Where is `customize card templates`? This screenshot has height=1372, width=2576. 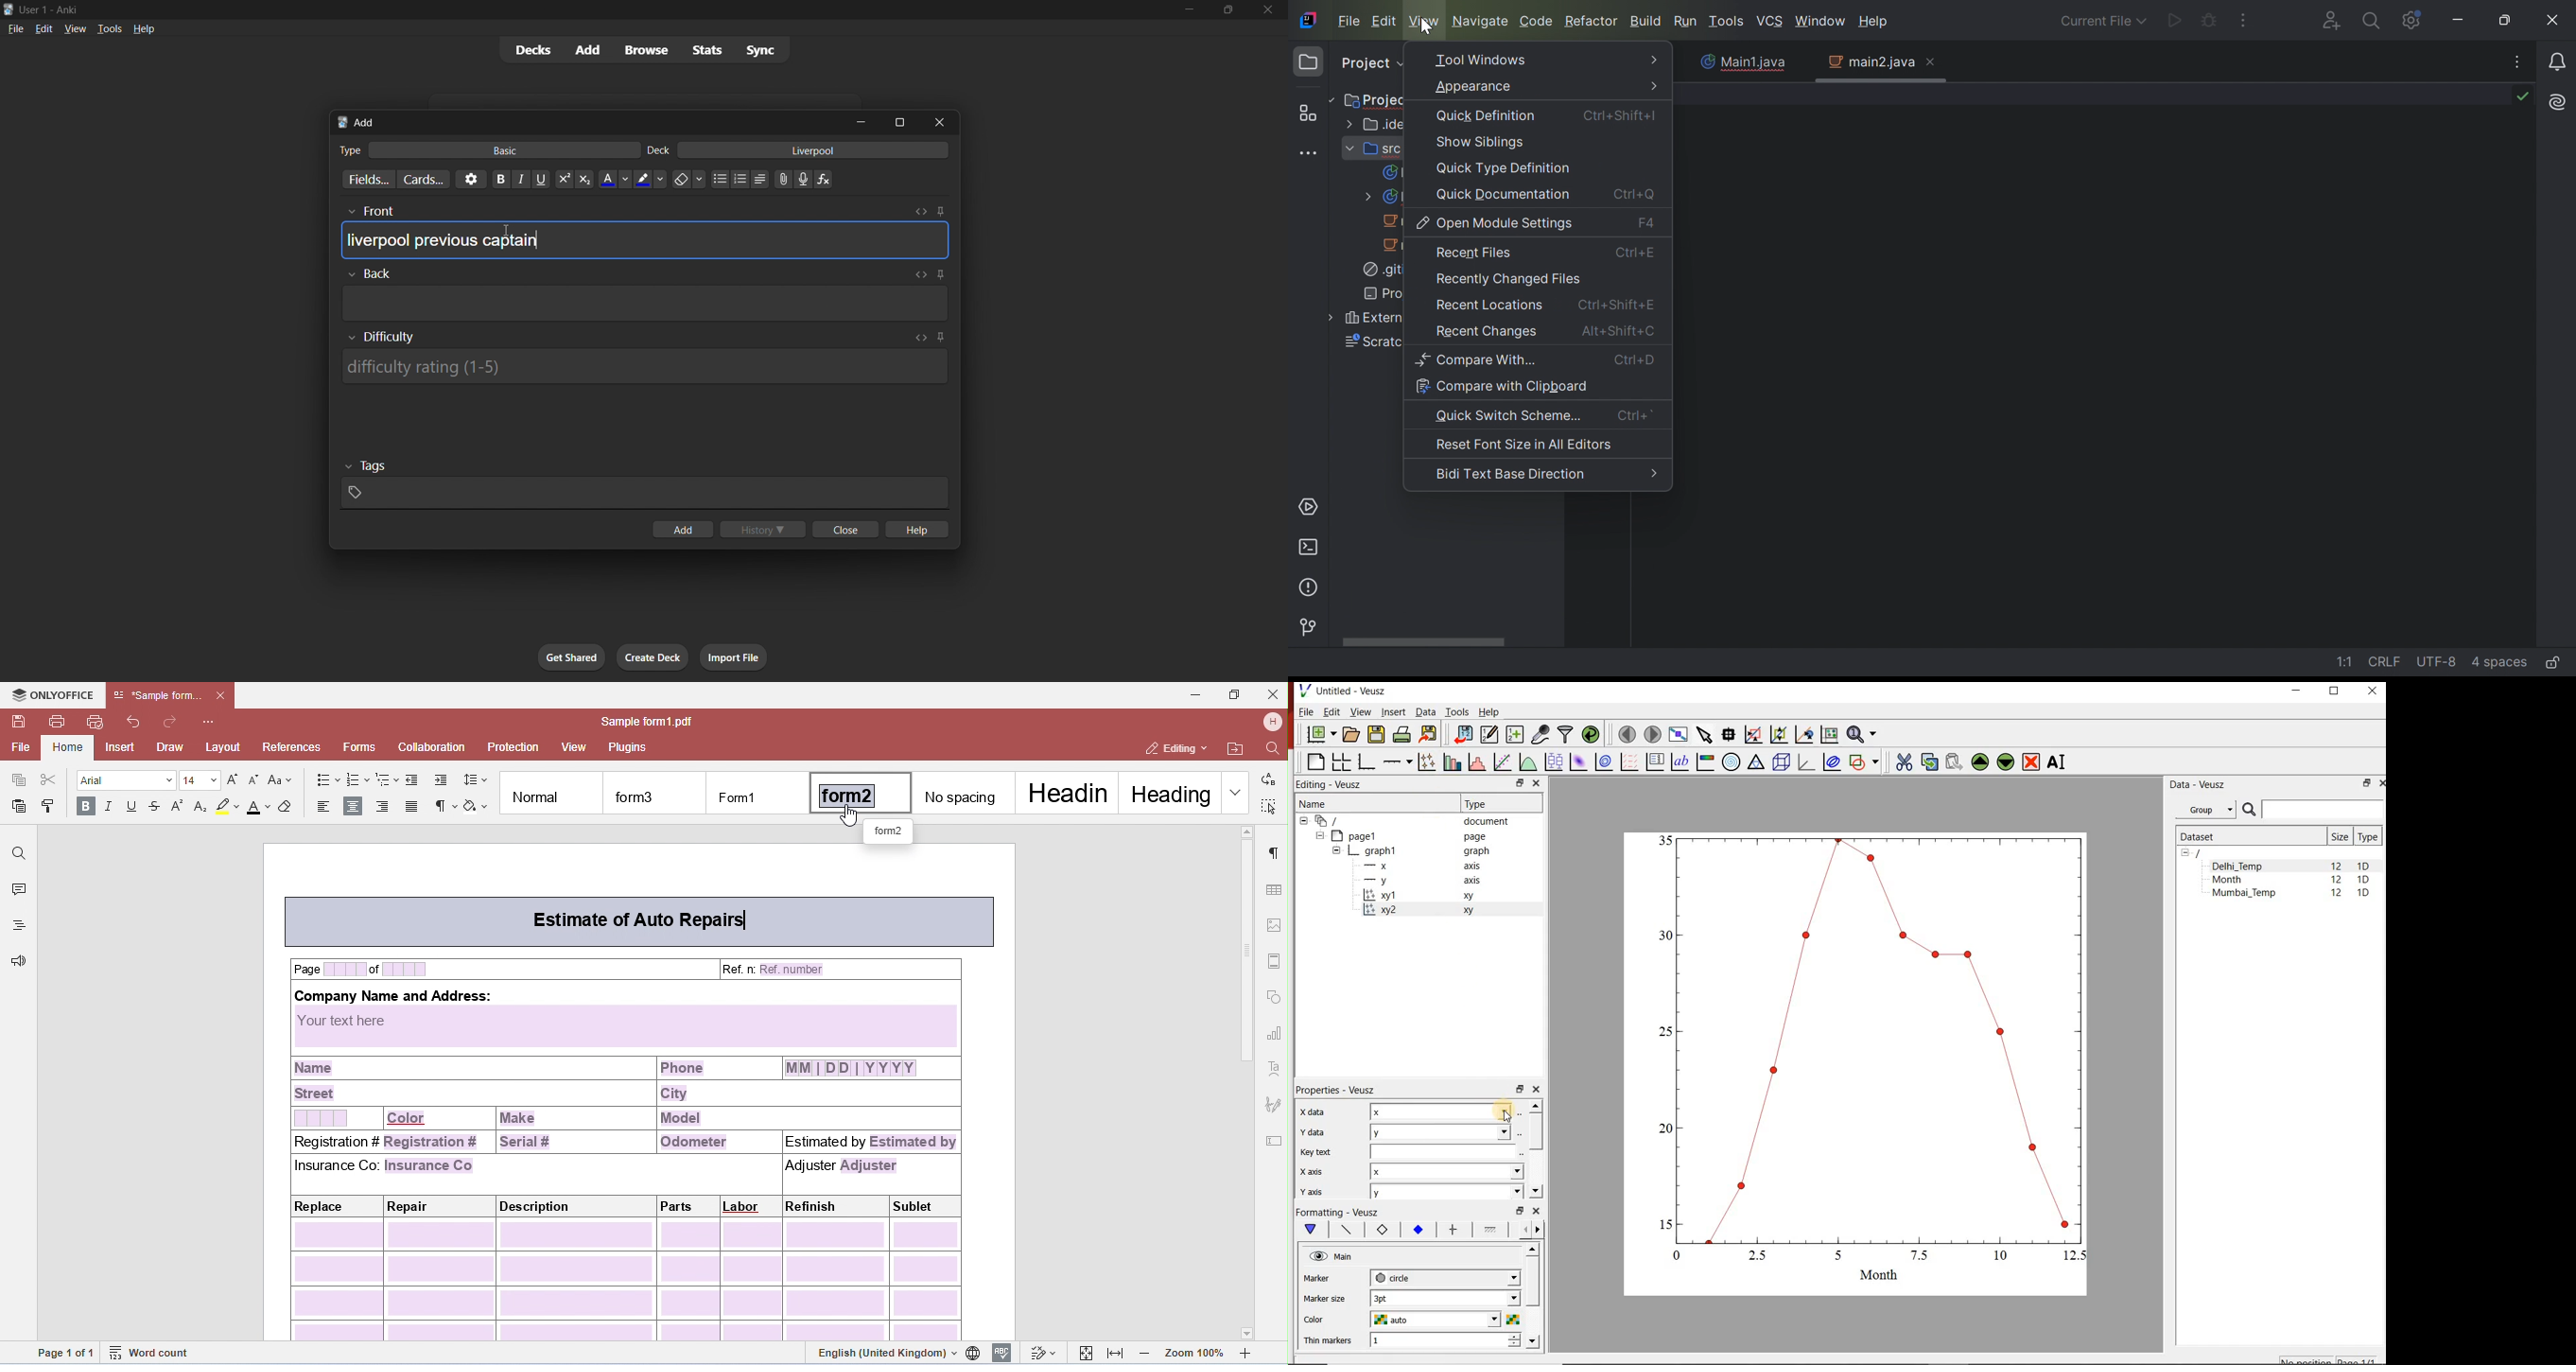
customize card templates is located at coordinates (422, 179).